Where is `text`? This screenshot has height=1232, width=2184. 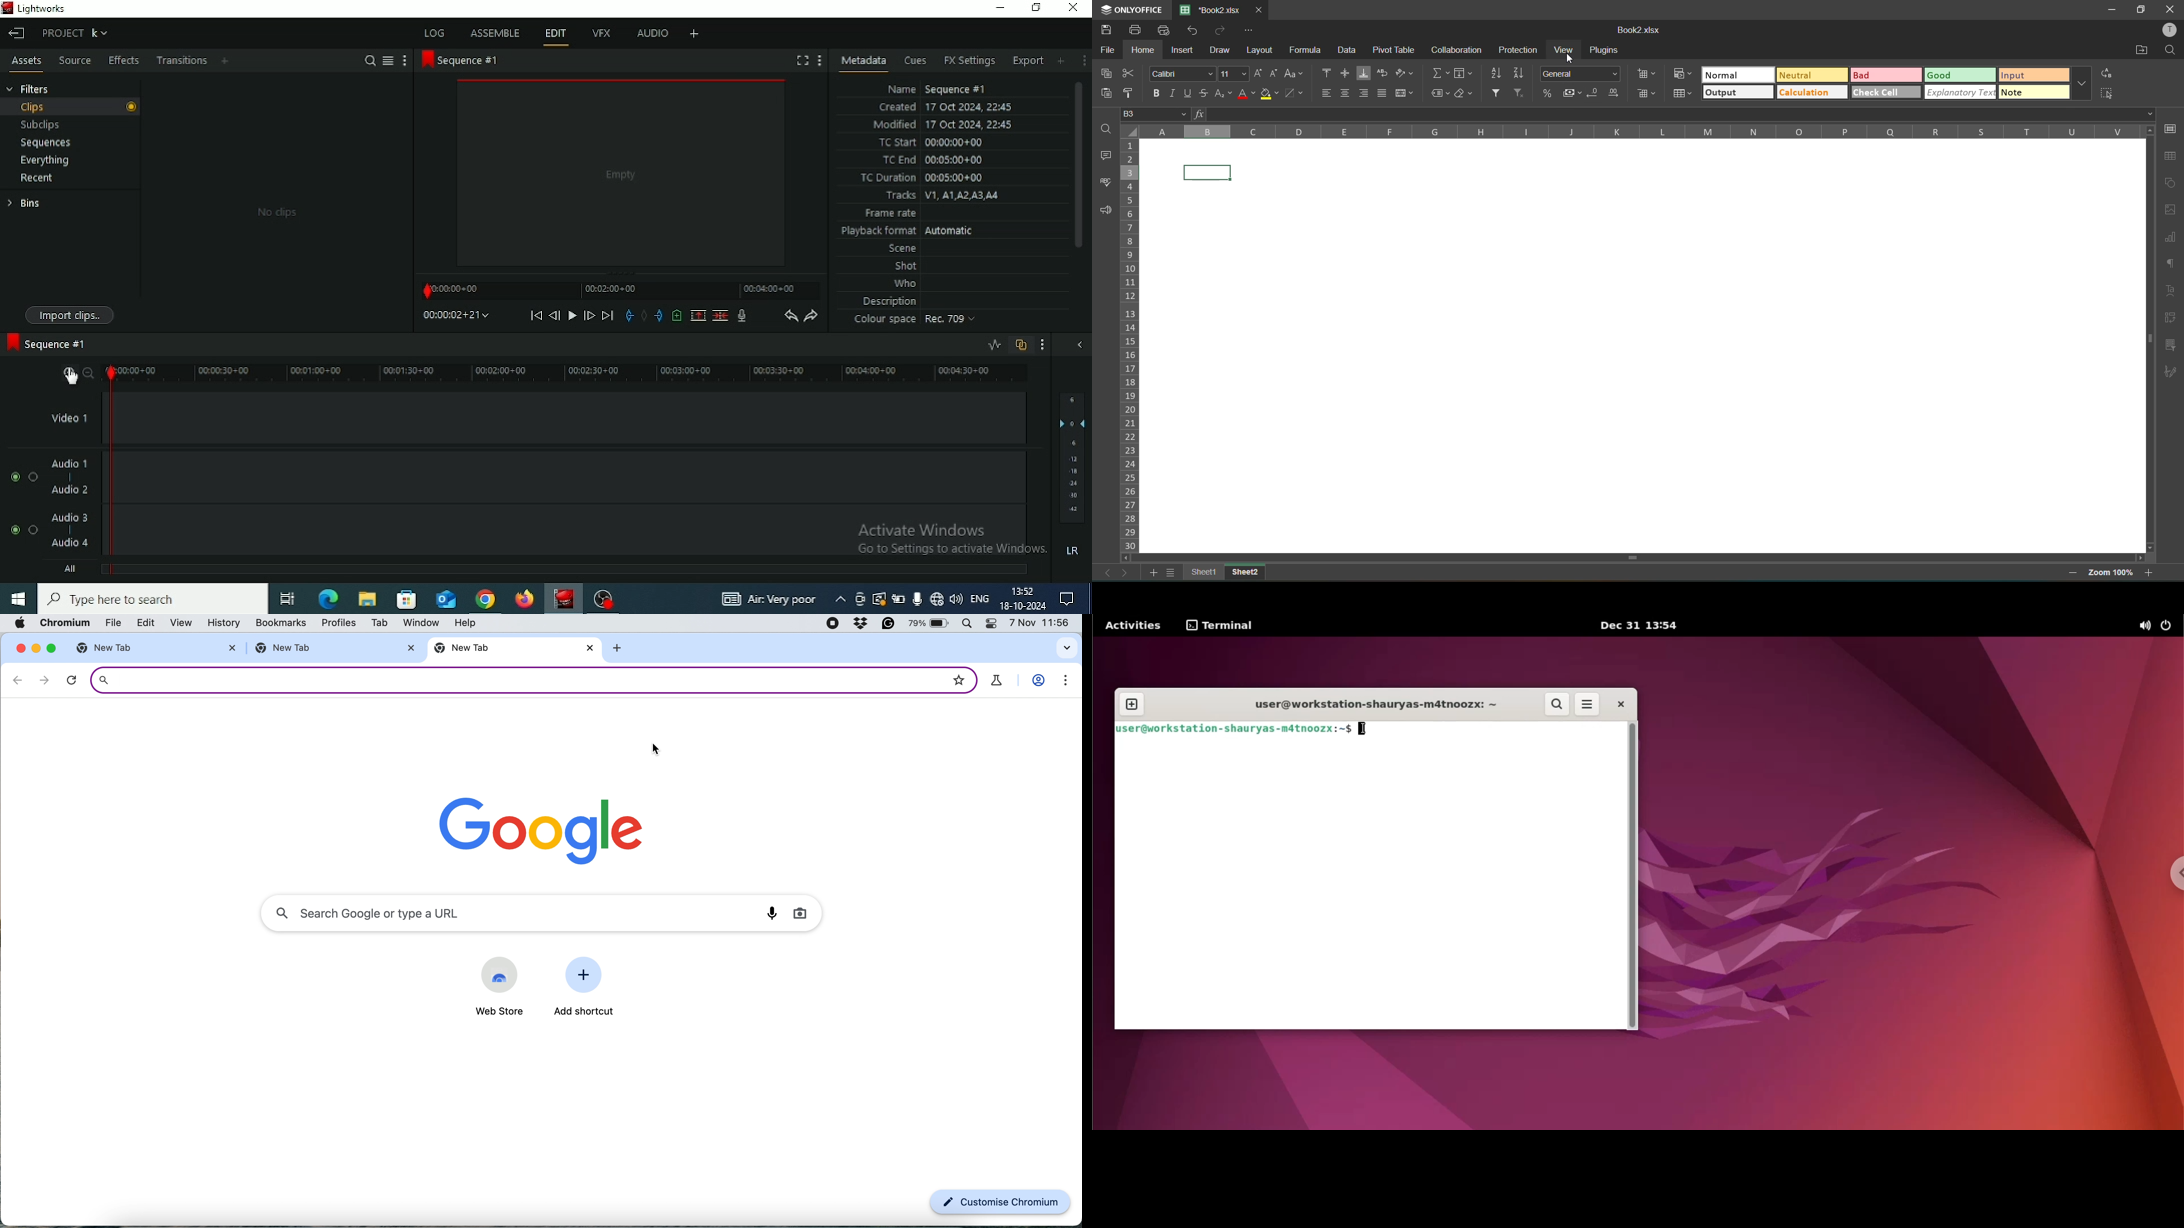 text is located at coordinates (2168, 291).